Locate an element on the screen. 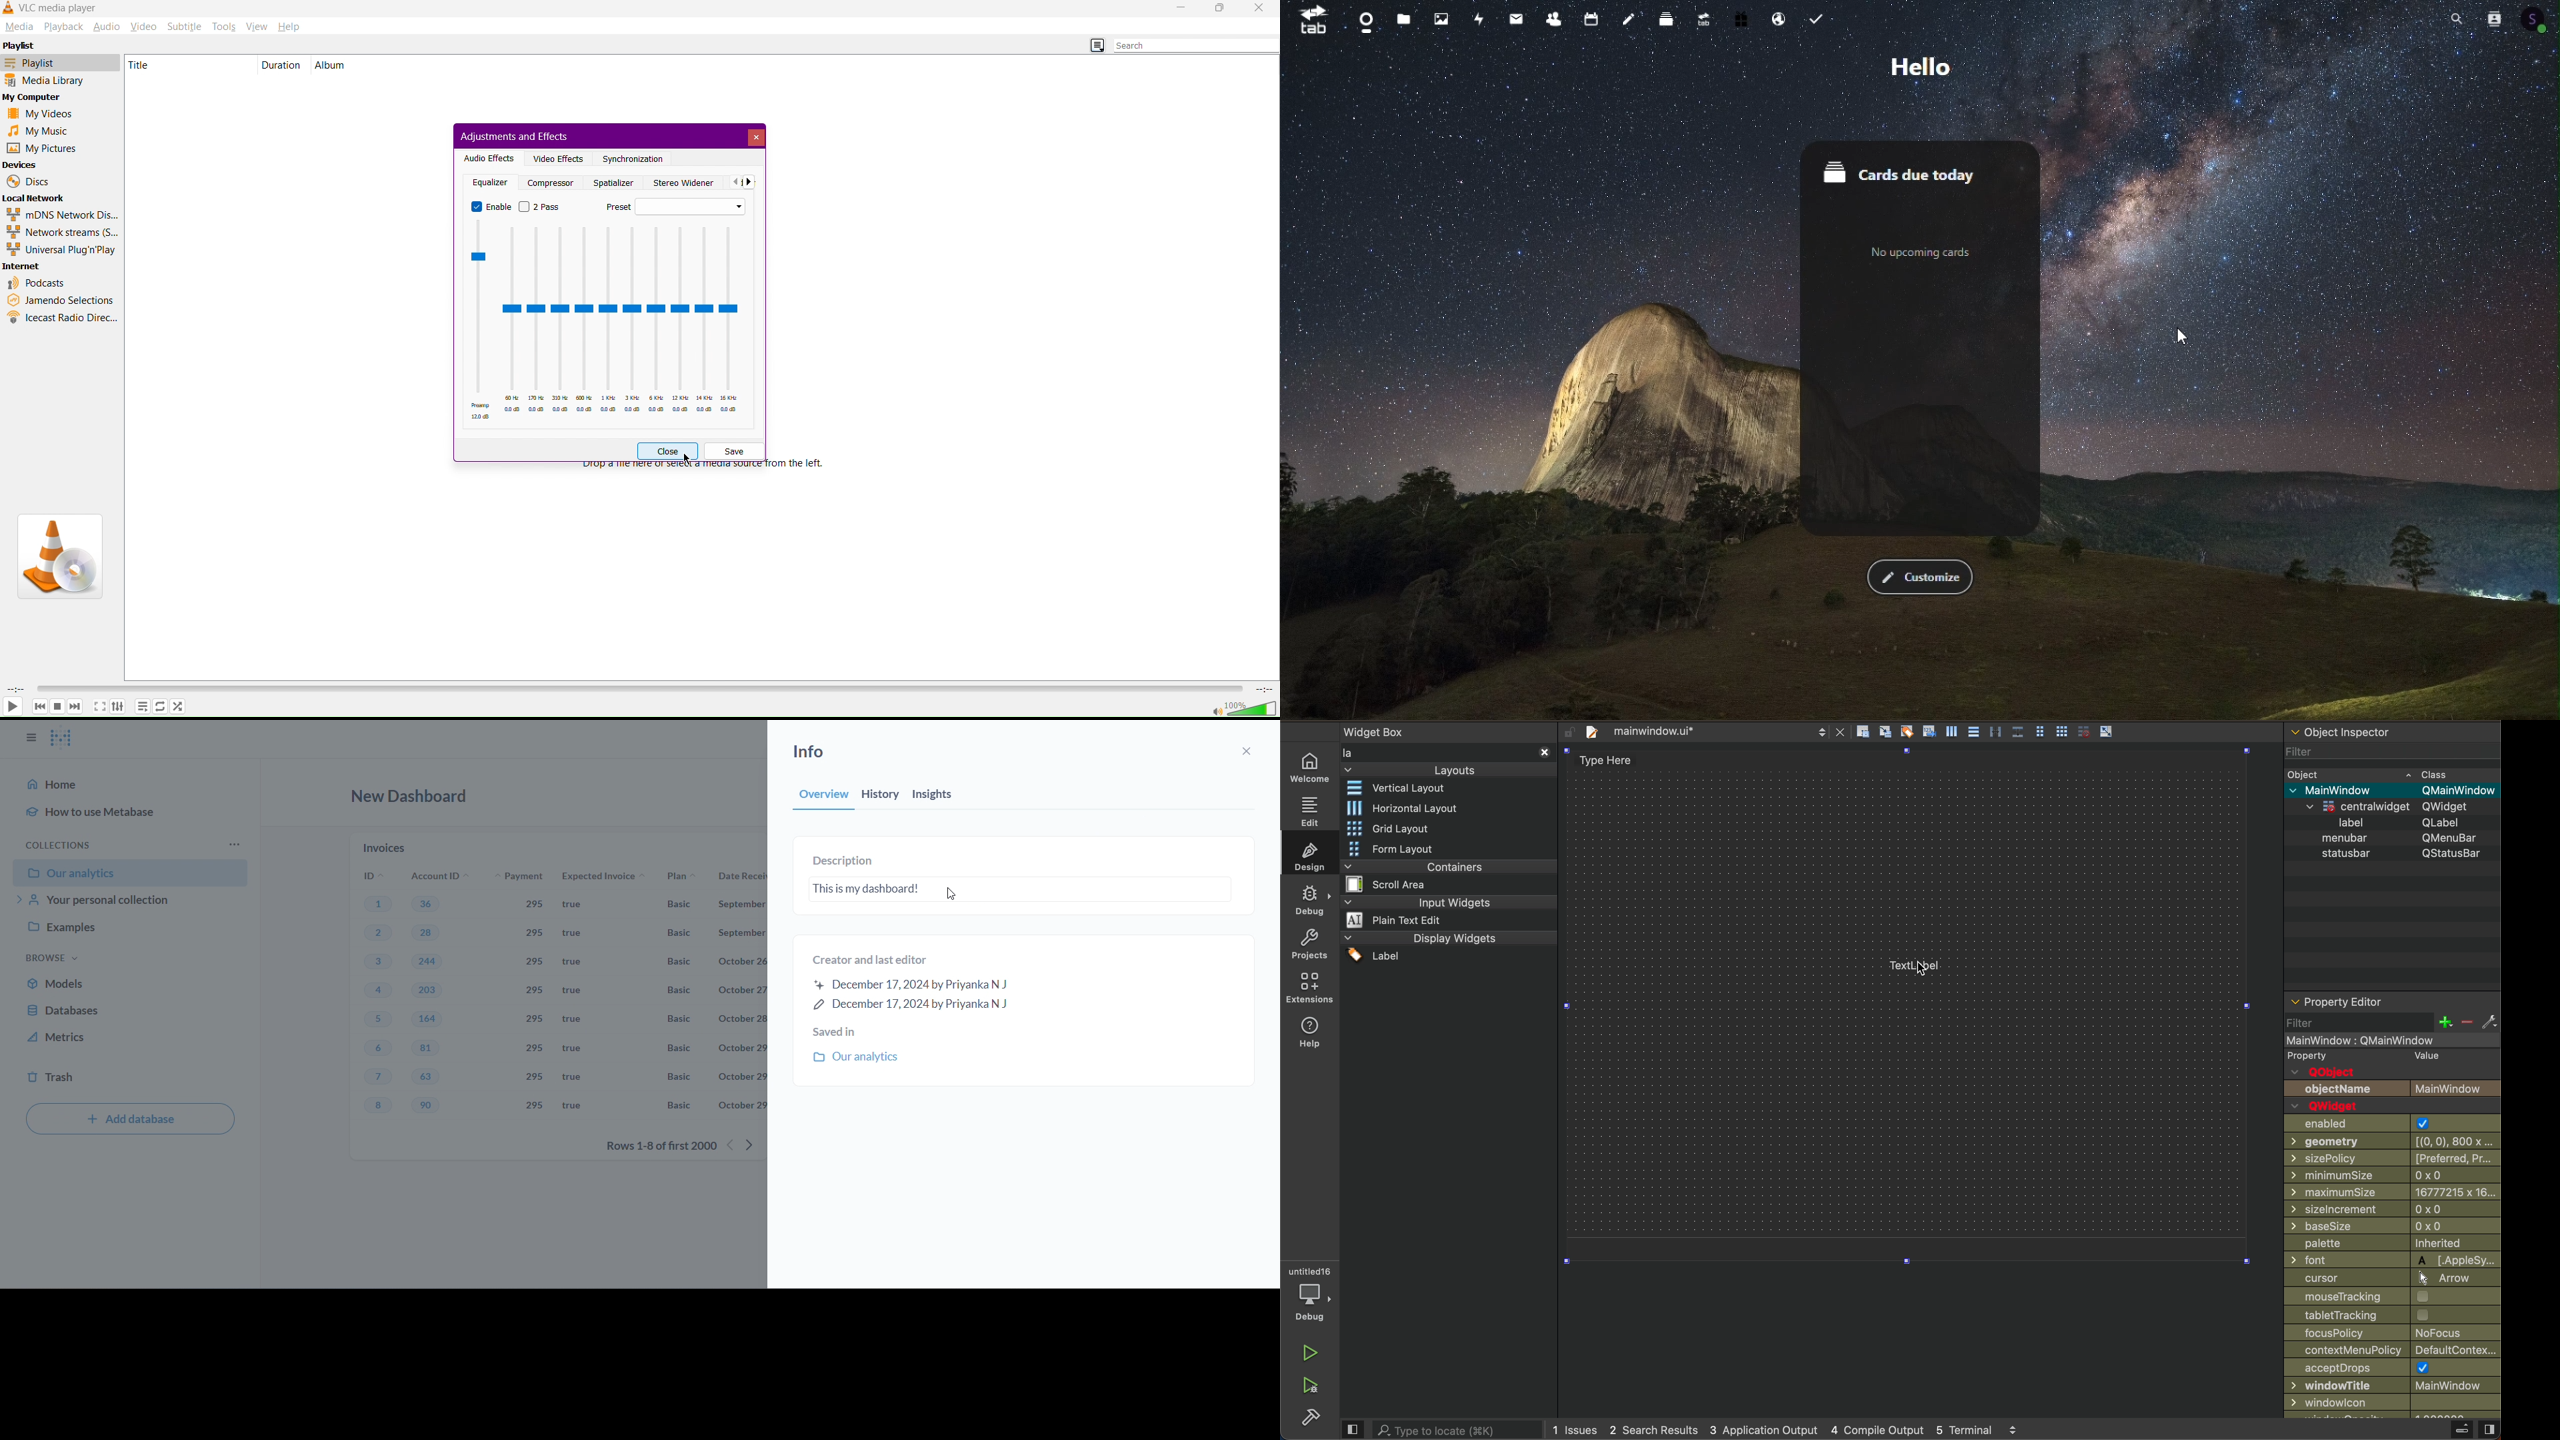 This screenshot has width=2576, height=1456. Timeline is located at coordinates (655, 685).